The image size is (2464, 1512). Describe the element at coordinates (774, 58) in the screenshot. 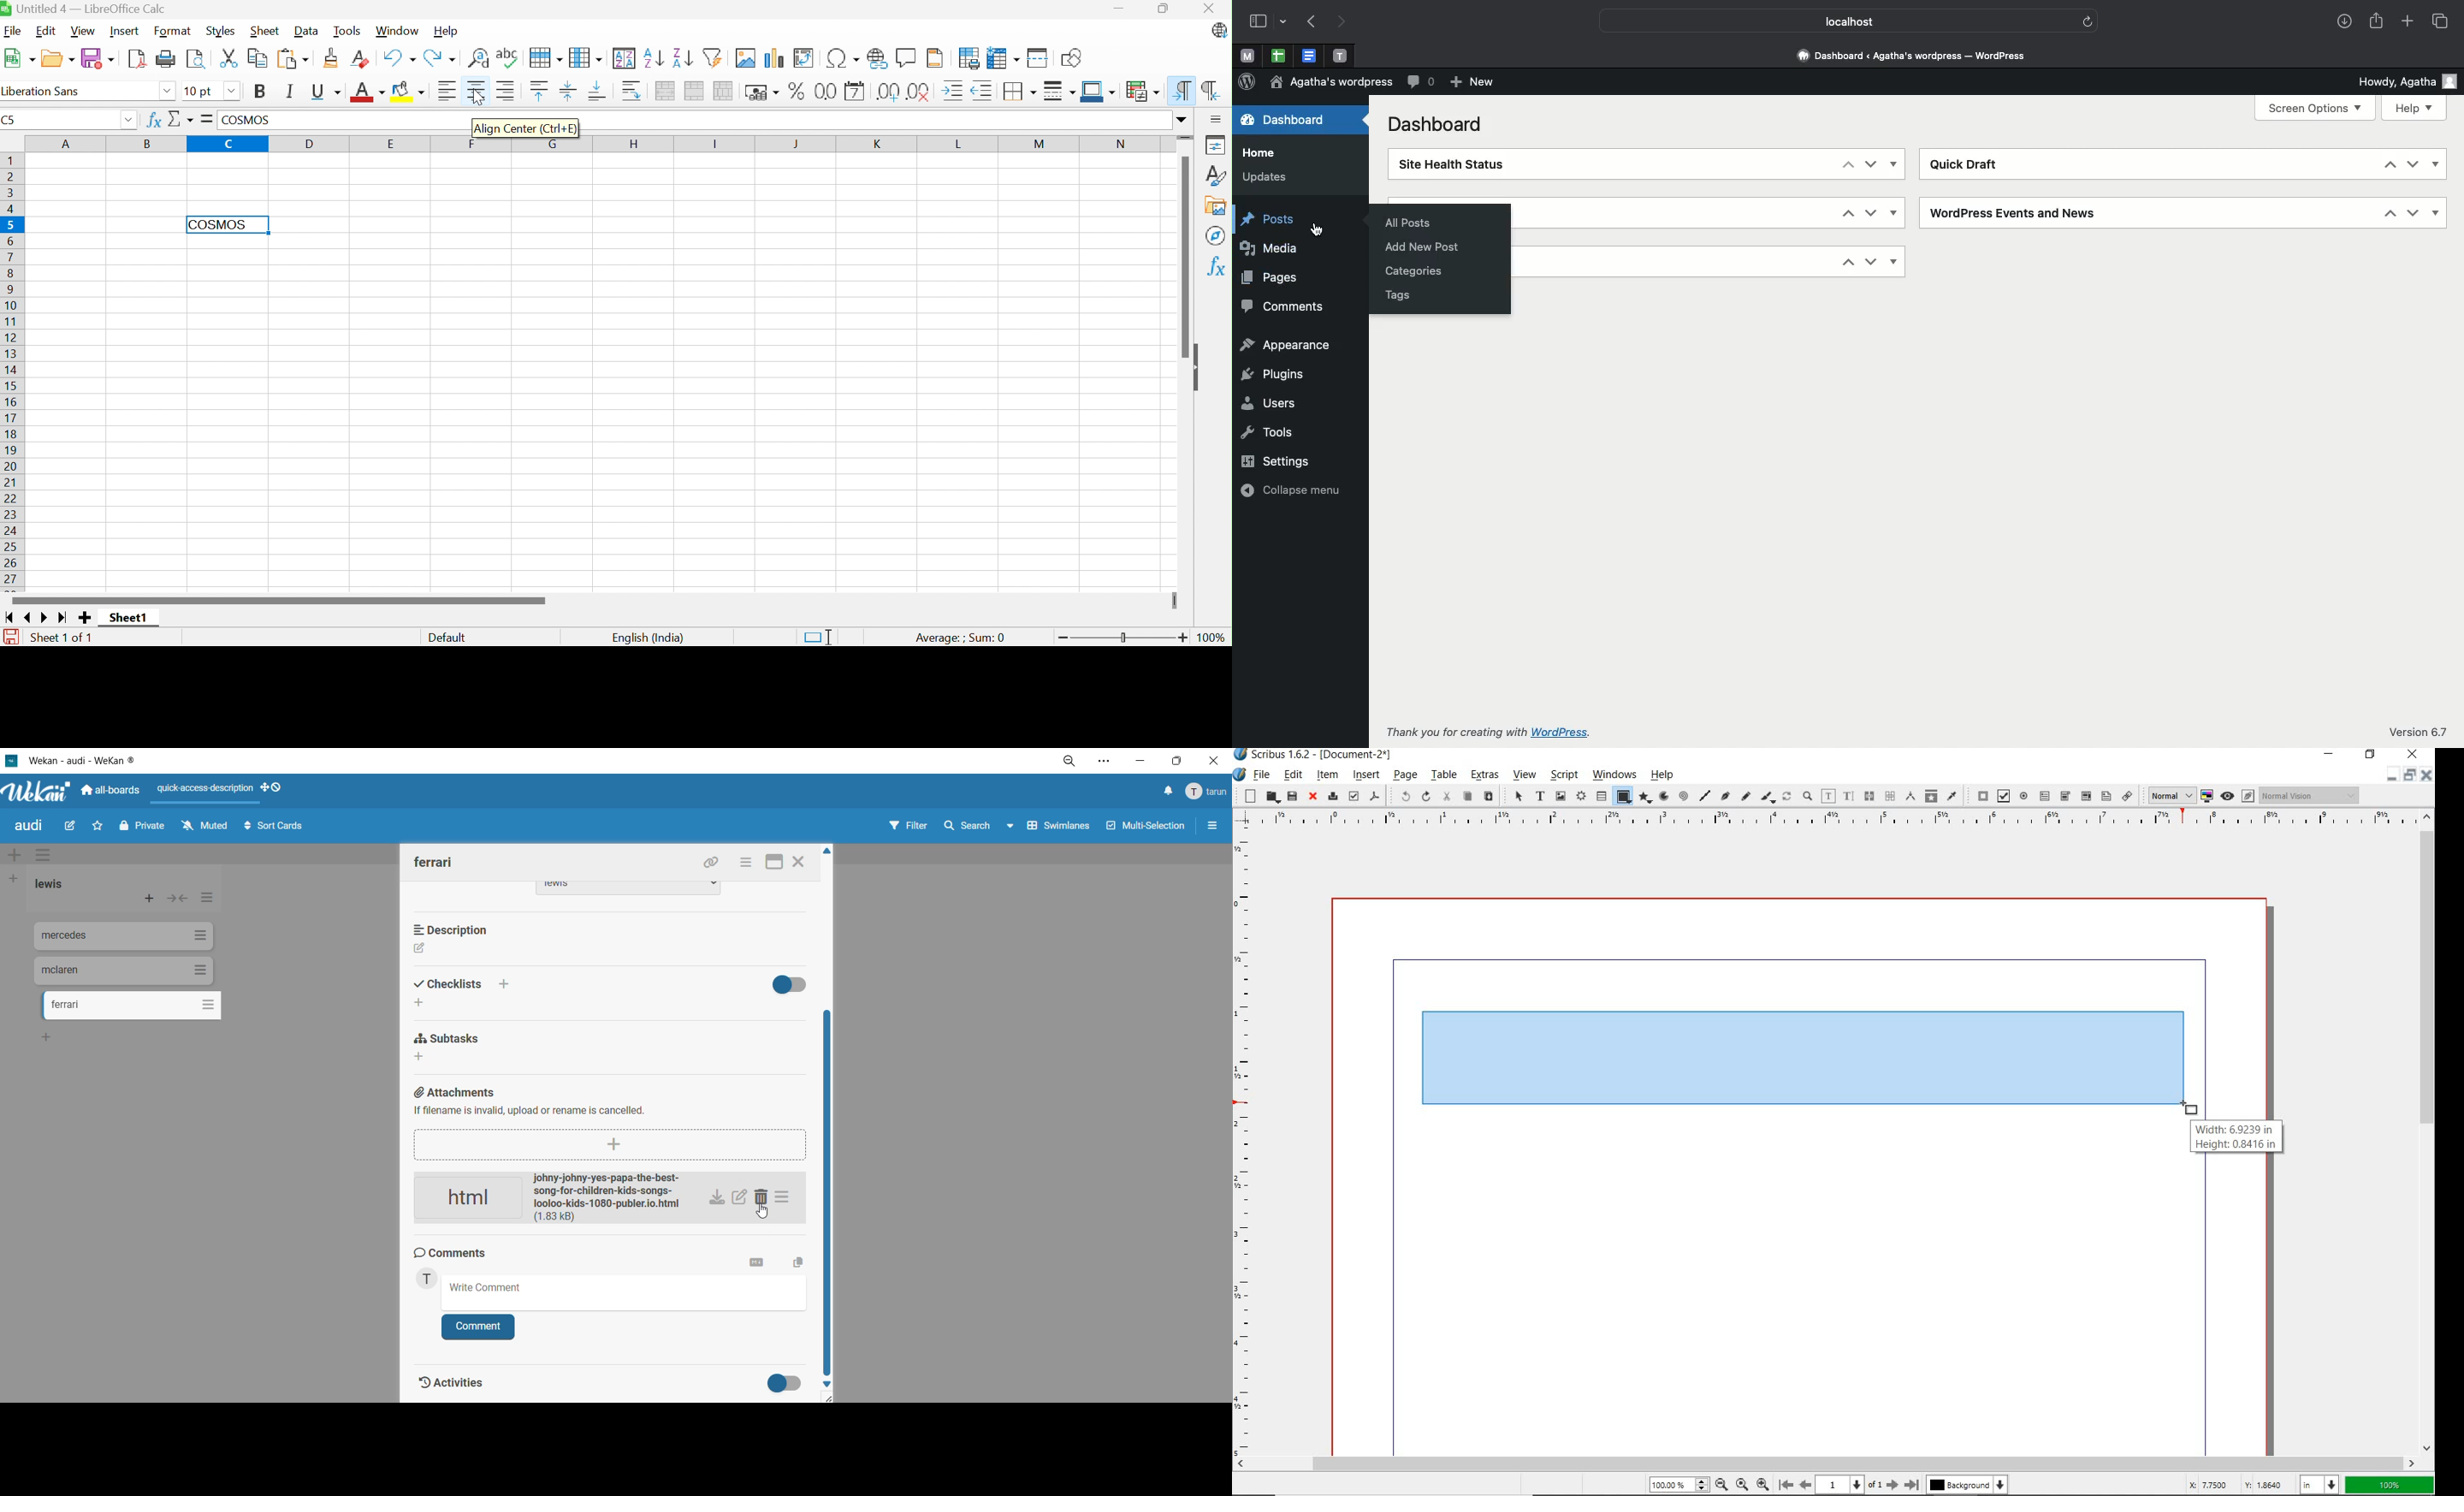

I see `Insert Chart` at that location.